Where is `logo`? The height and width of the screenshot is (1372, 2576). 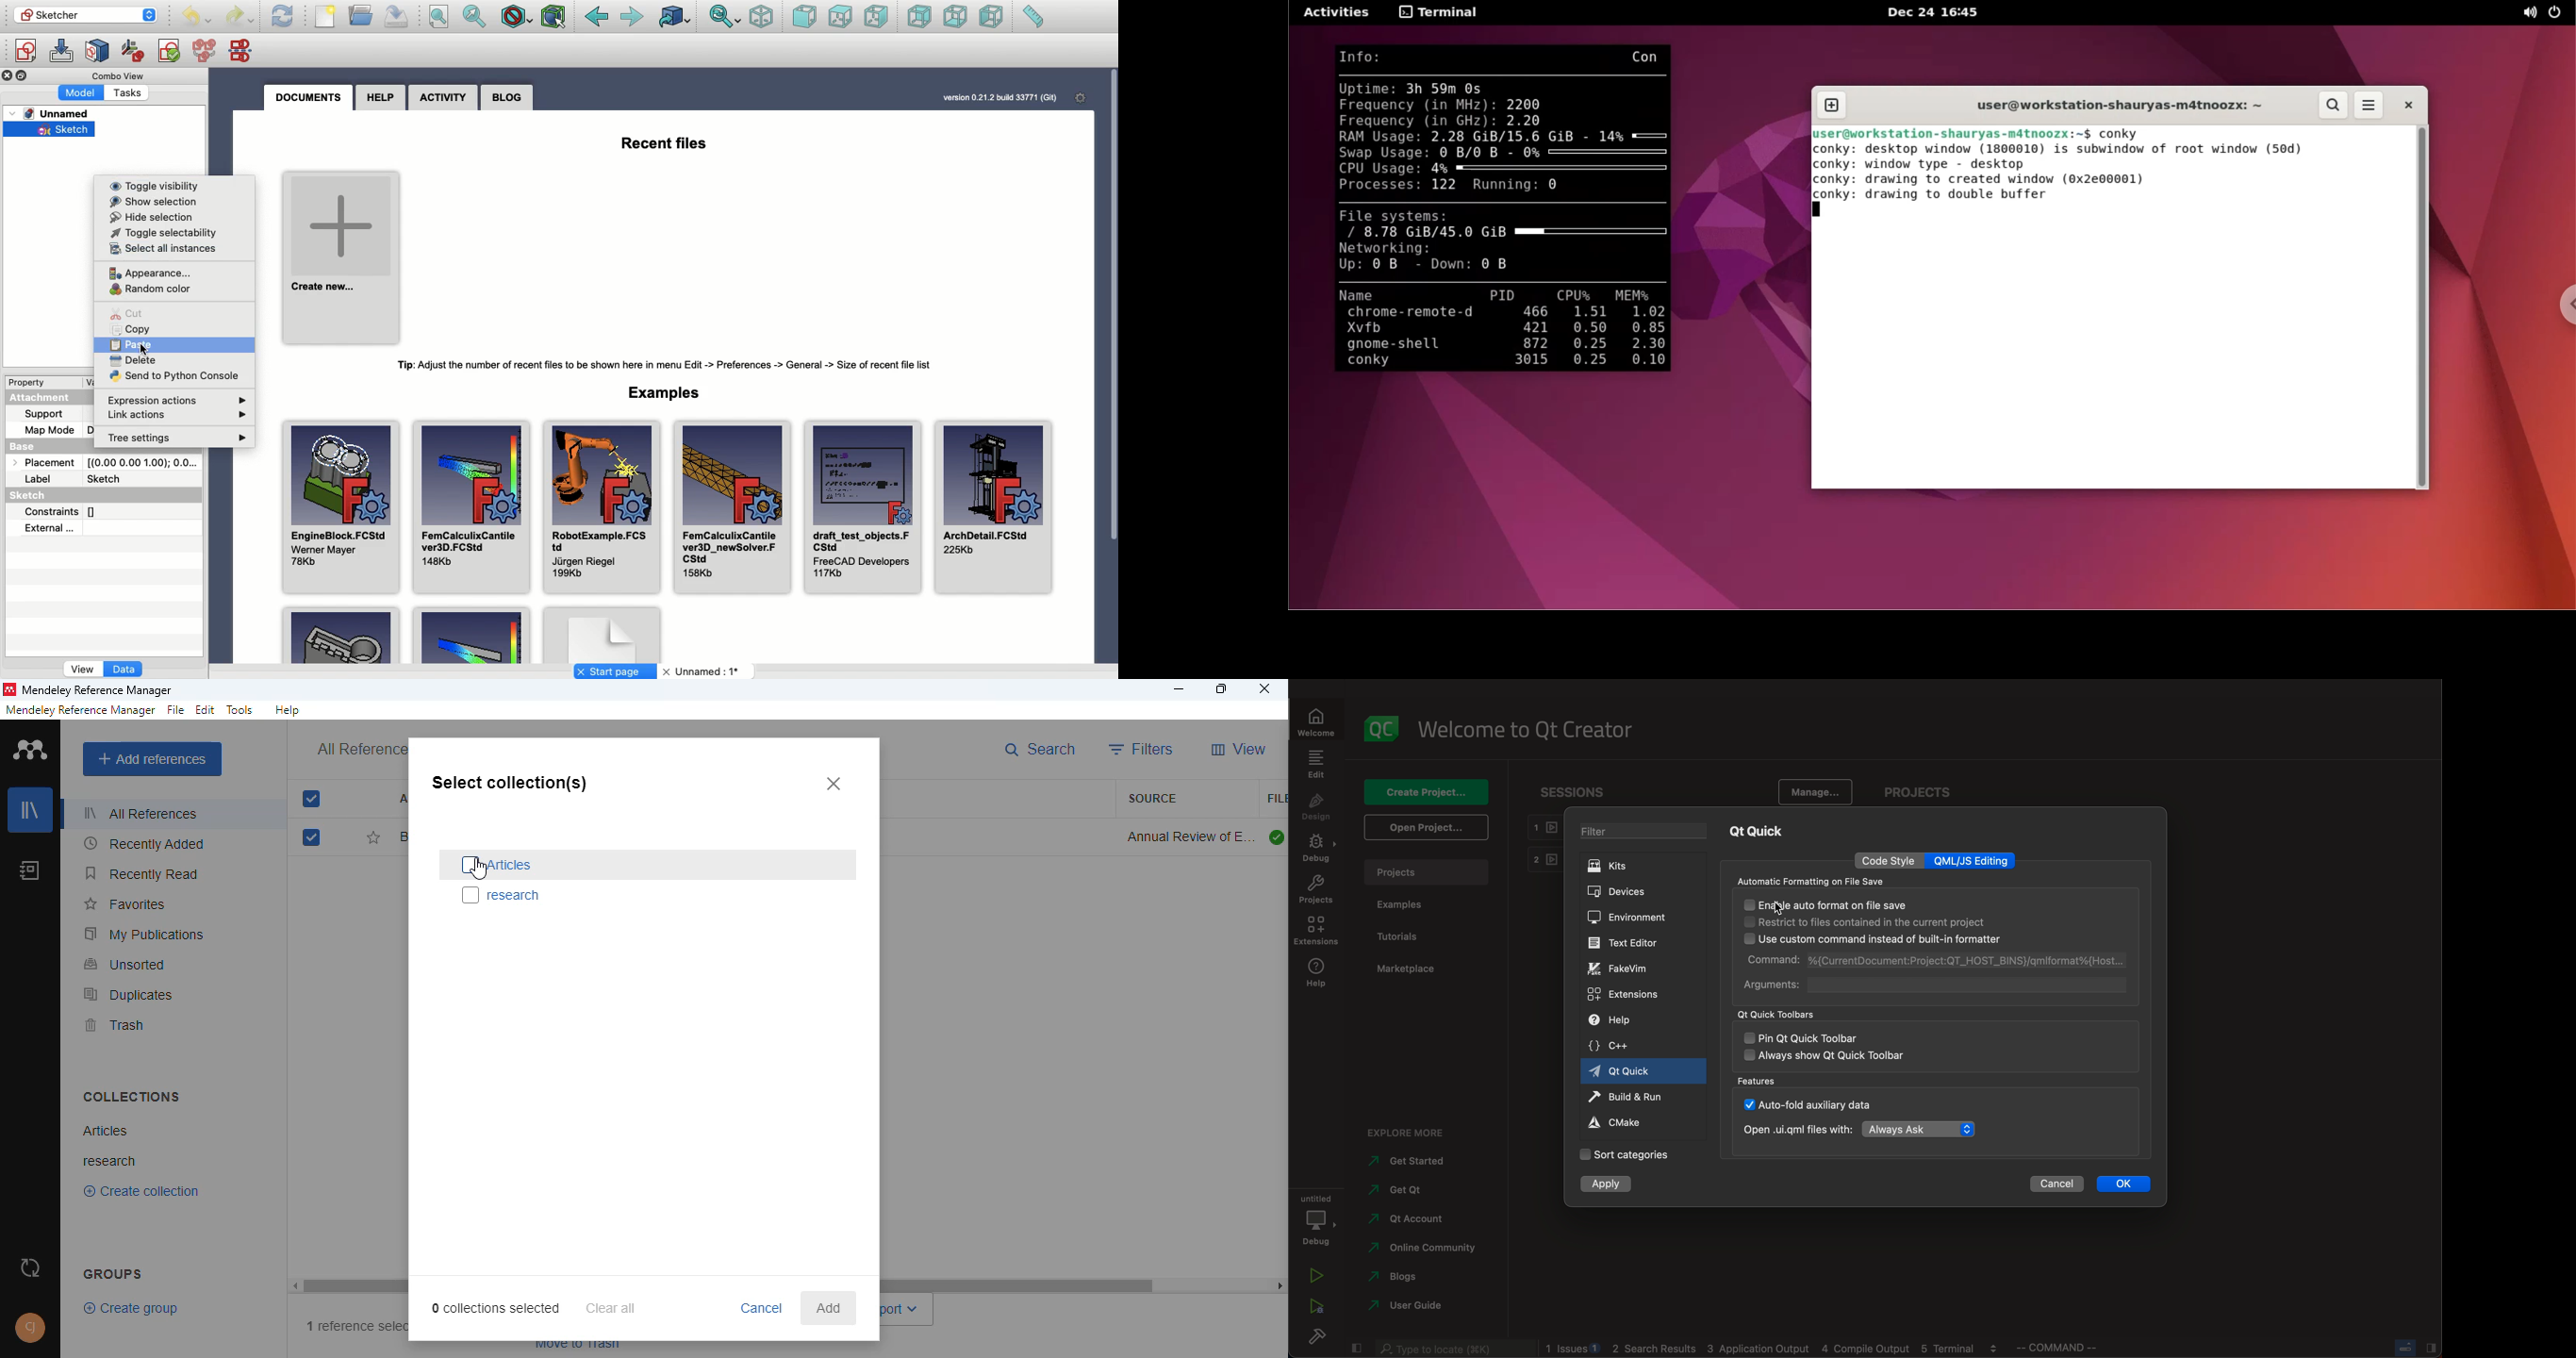
logo is located at coordinates (8, 689).